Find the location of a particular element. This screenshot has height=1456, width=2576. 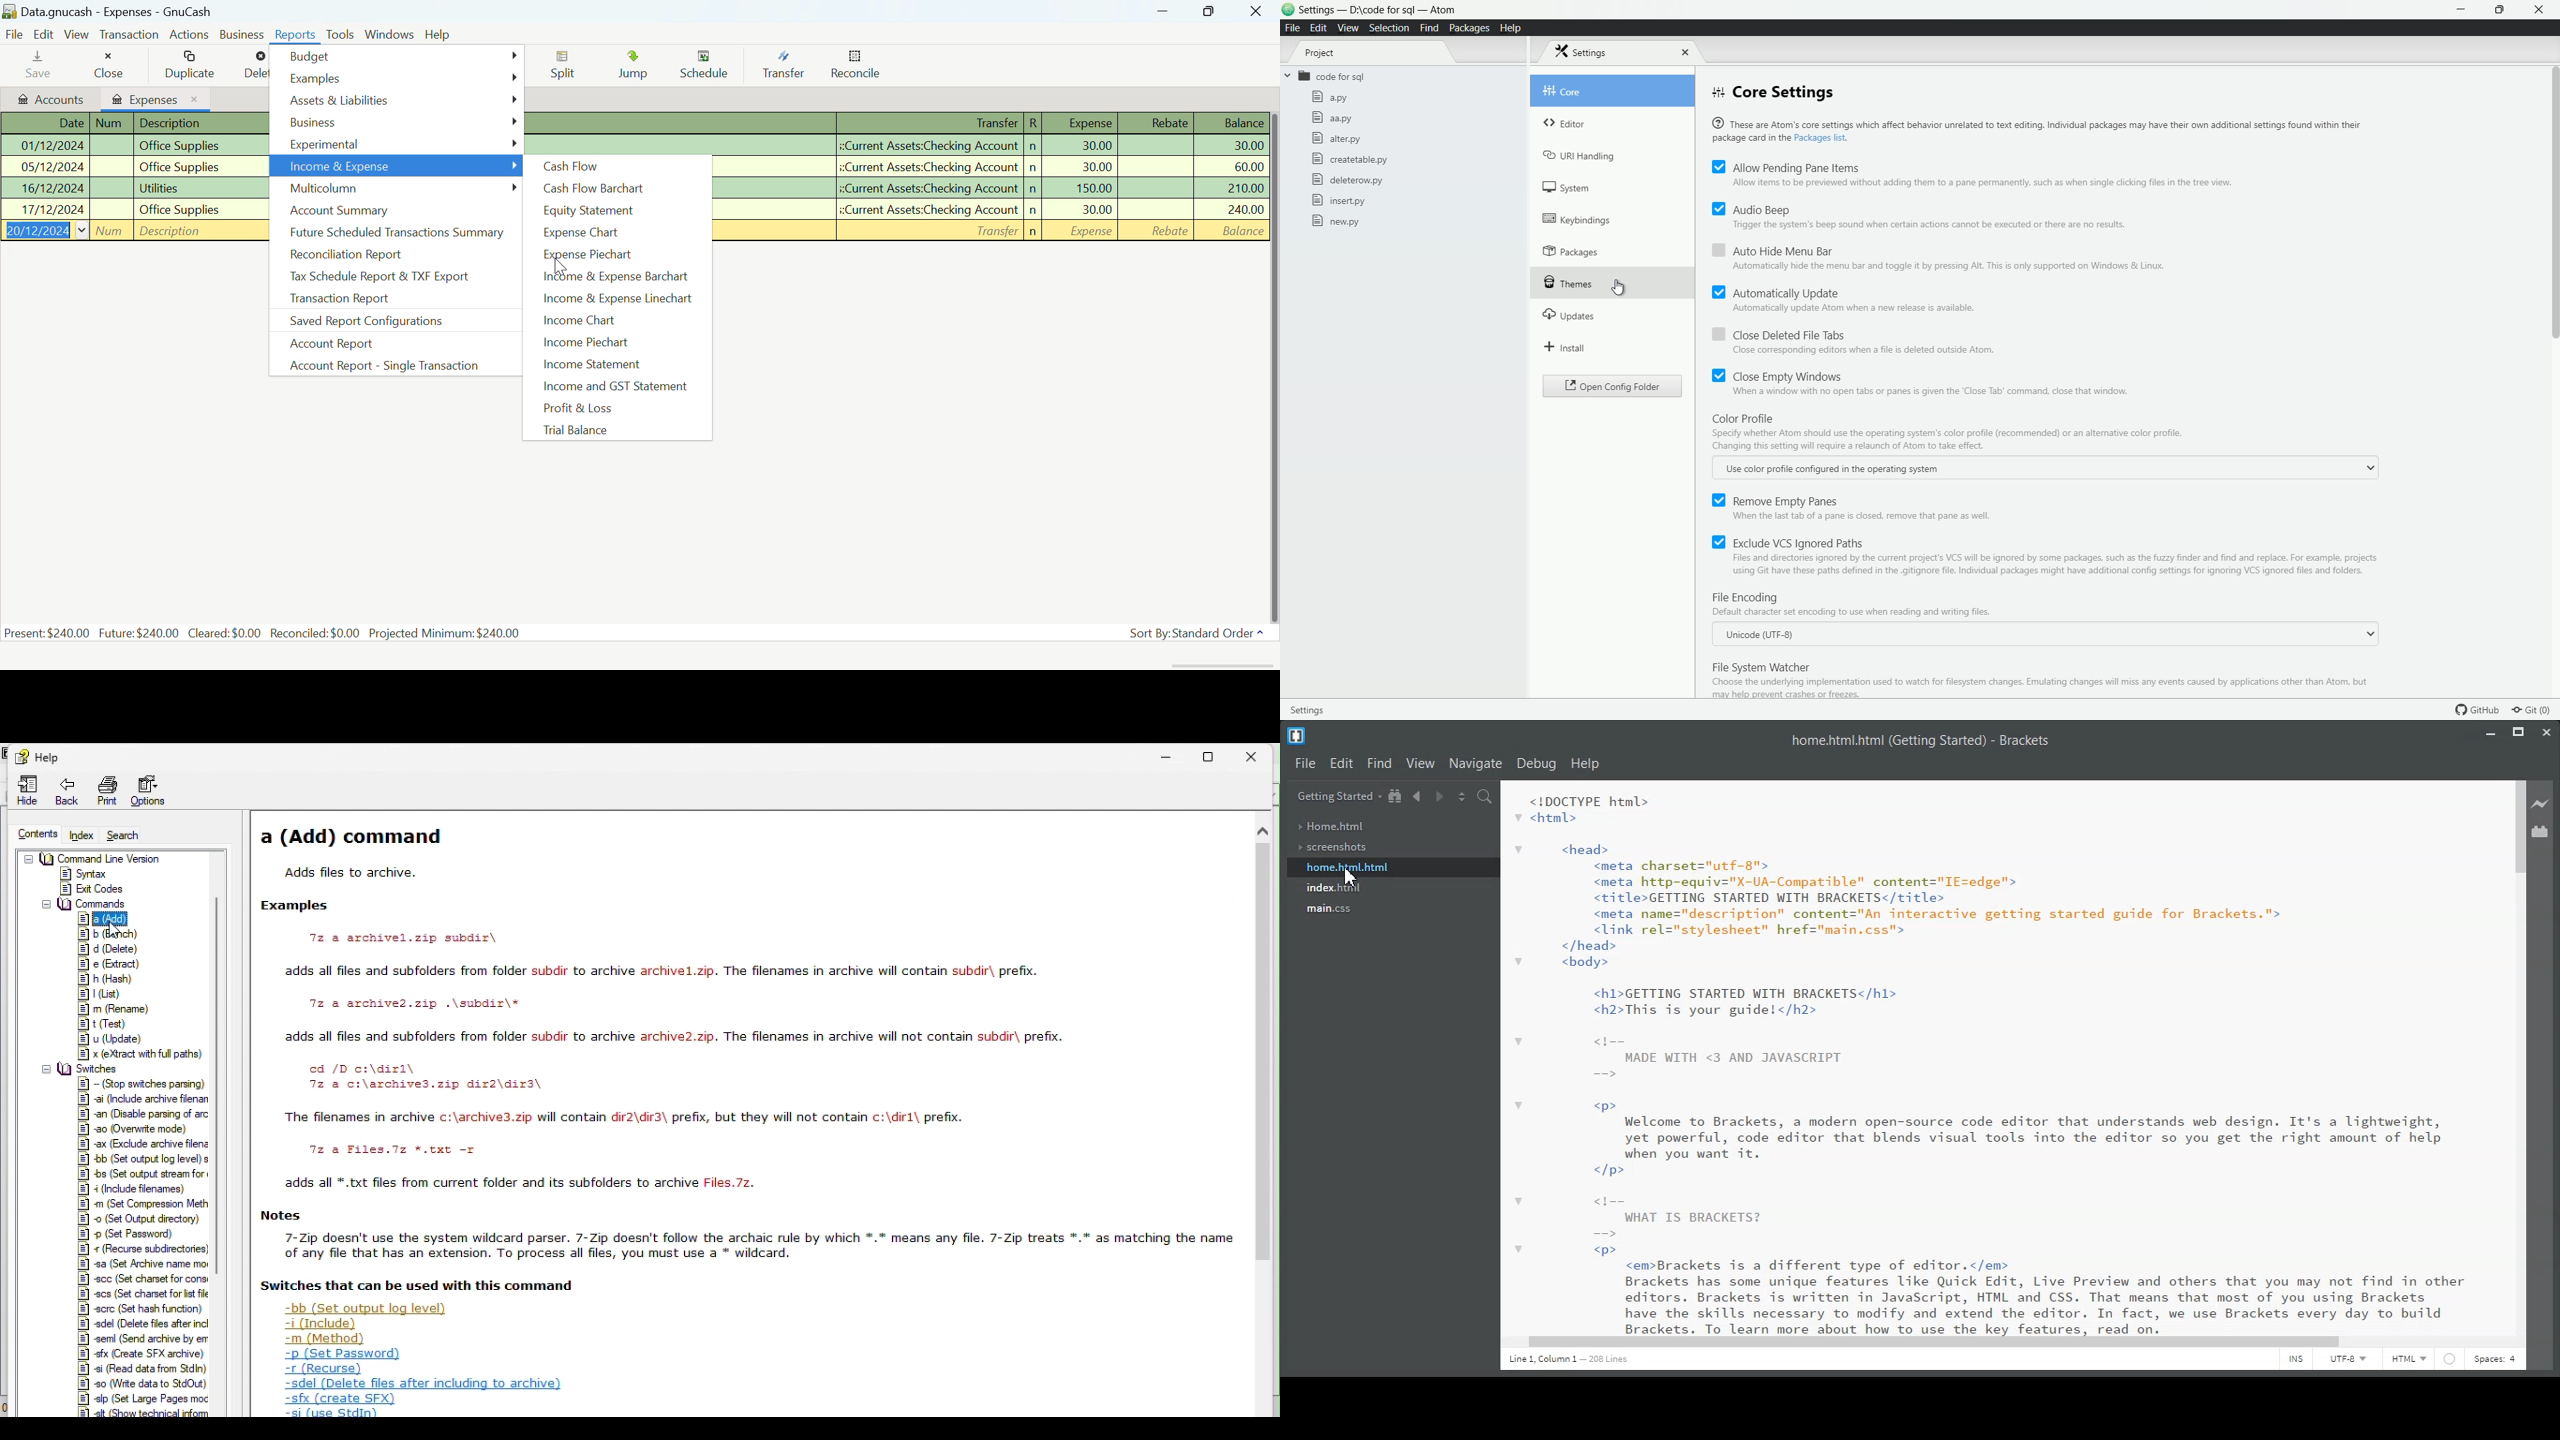

Future is located at coordinates (139, 634).